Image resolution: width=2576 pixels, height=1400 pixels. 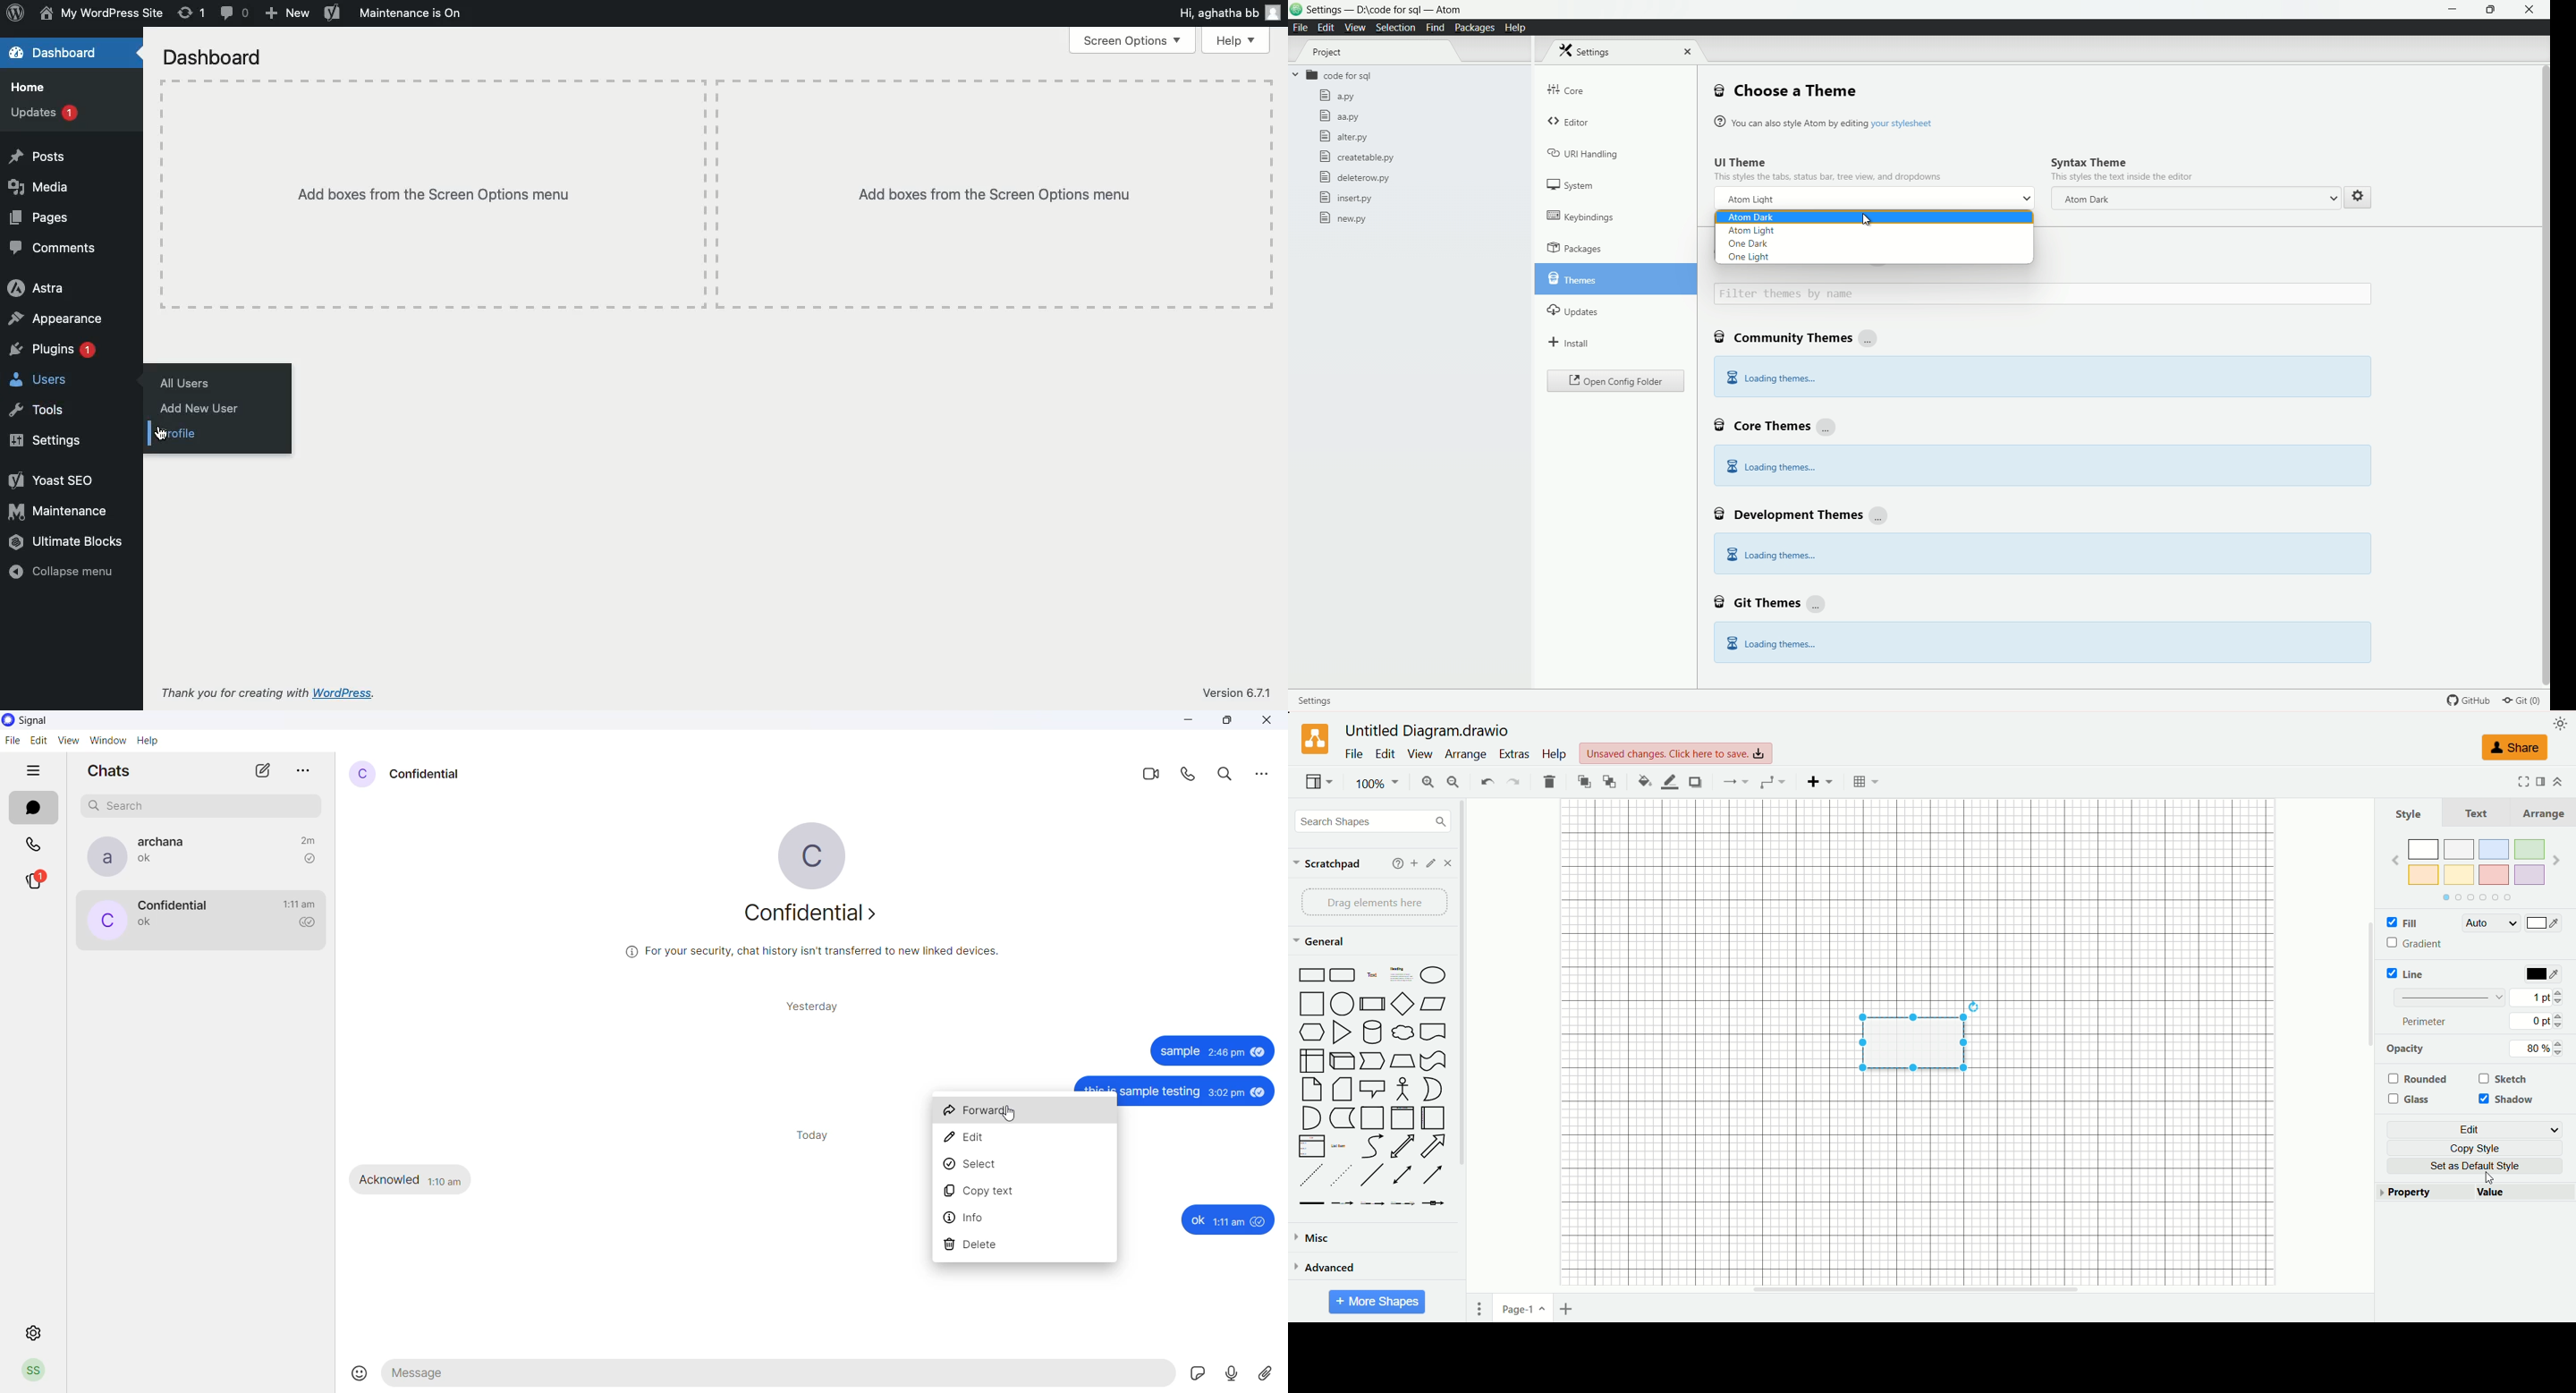 I want to click on This styles the text inside the e, so click(x=1828, y=176).